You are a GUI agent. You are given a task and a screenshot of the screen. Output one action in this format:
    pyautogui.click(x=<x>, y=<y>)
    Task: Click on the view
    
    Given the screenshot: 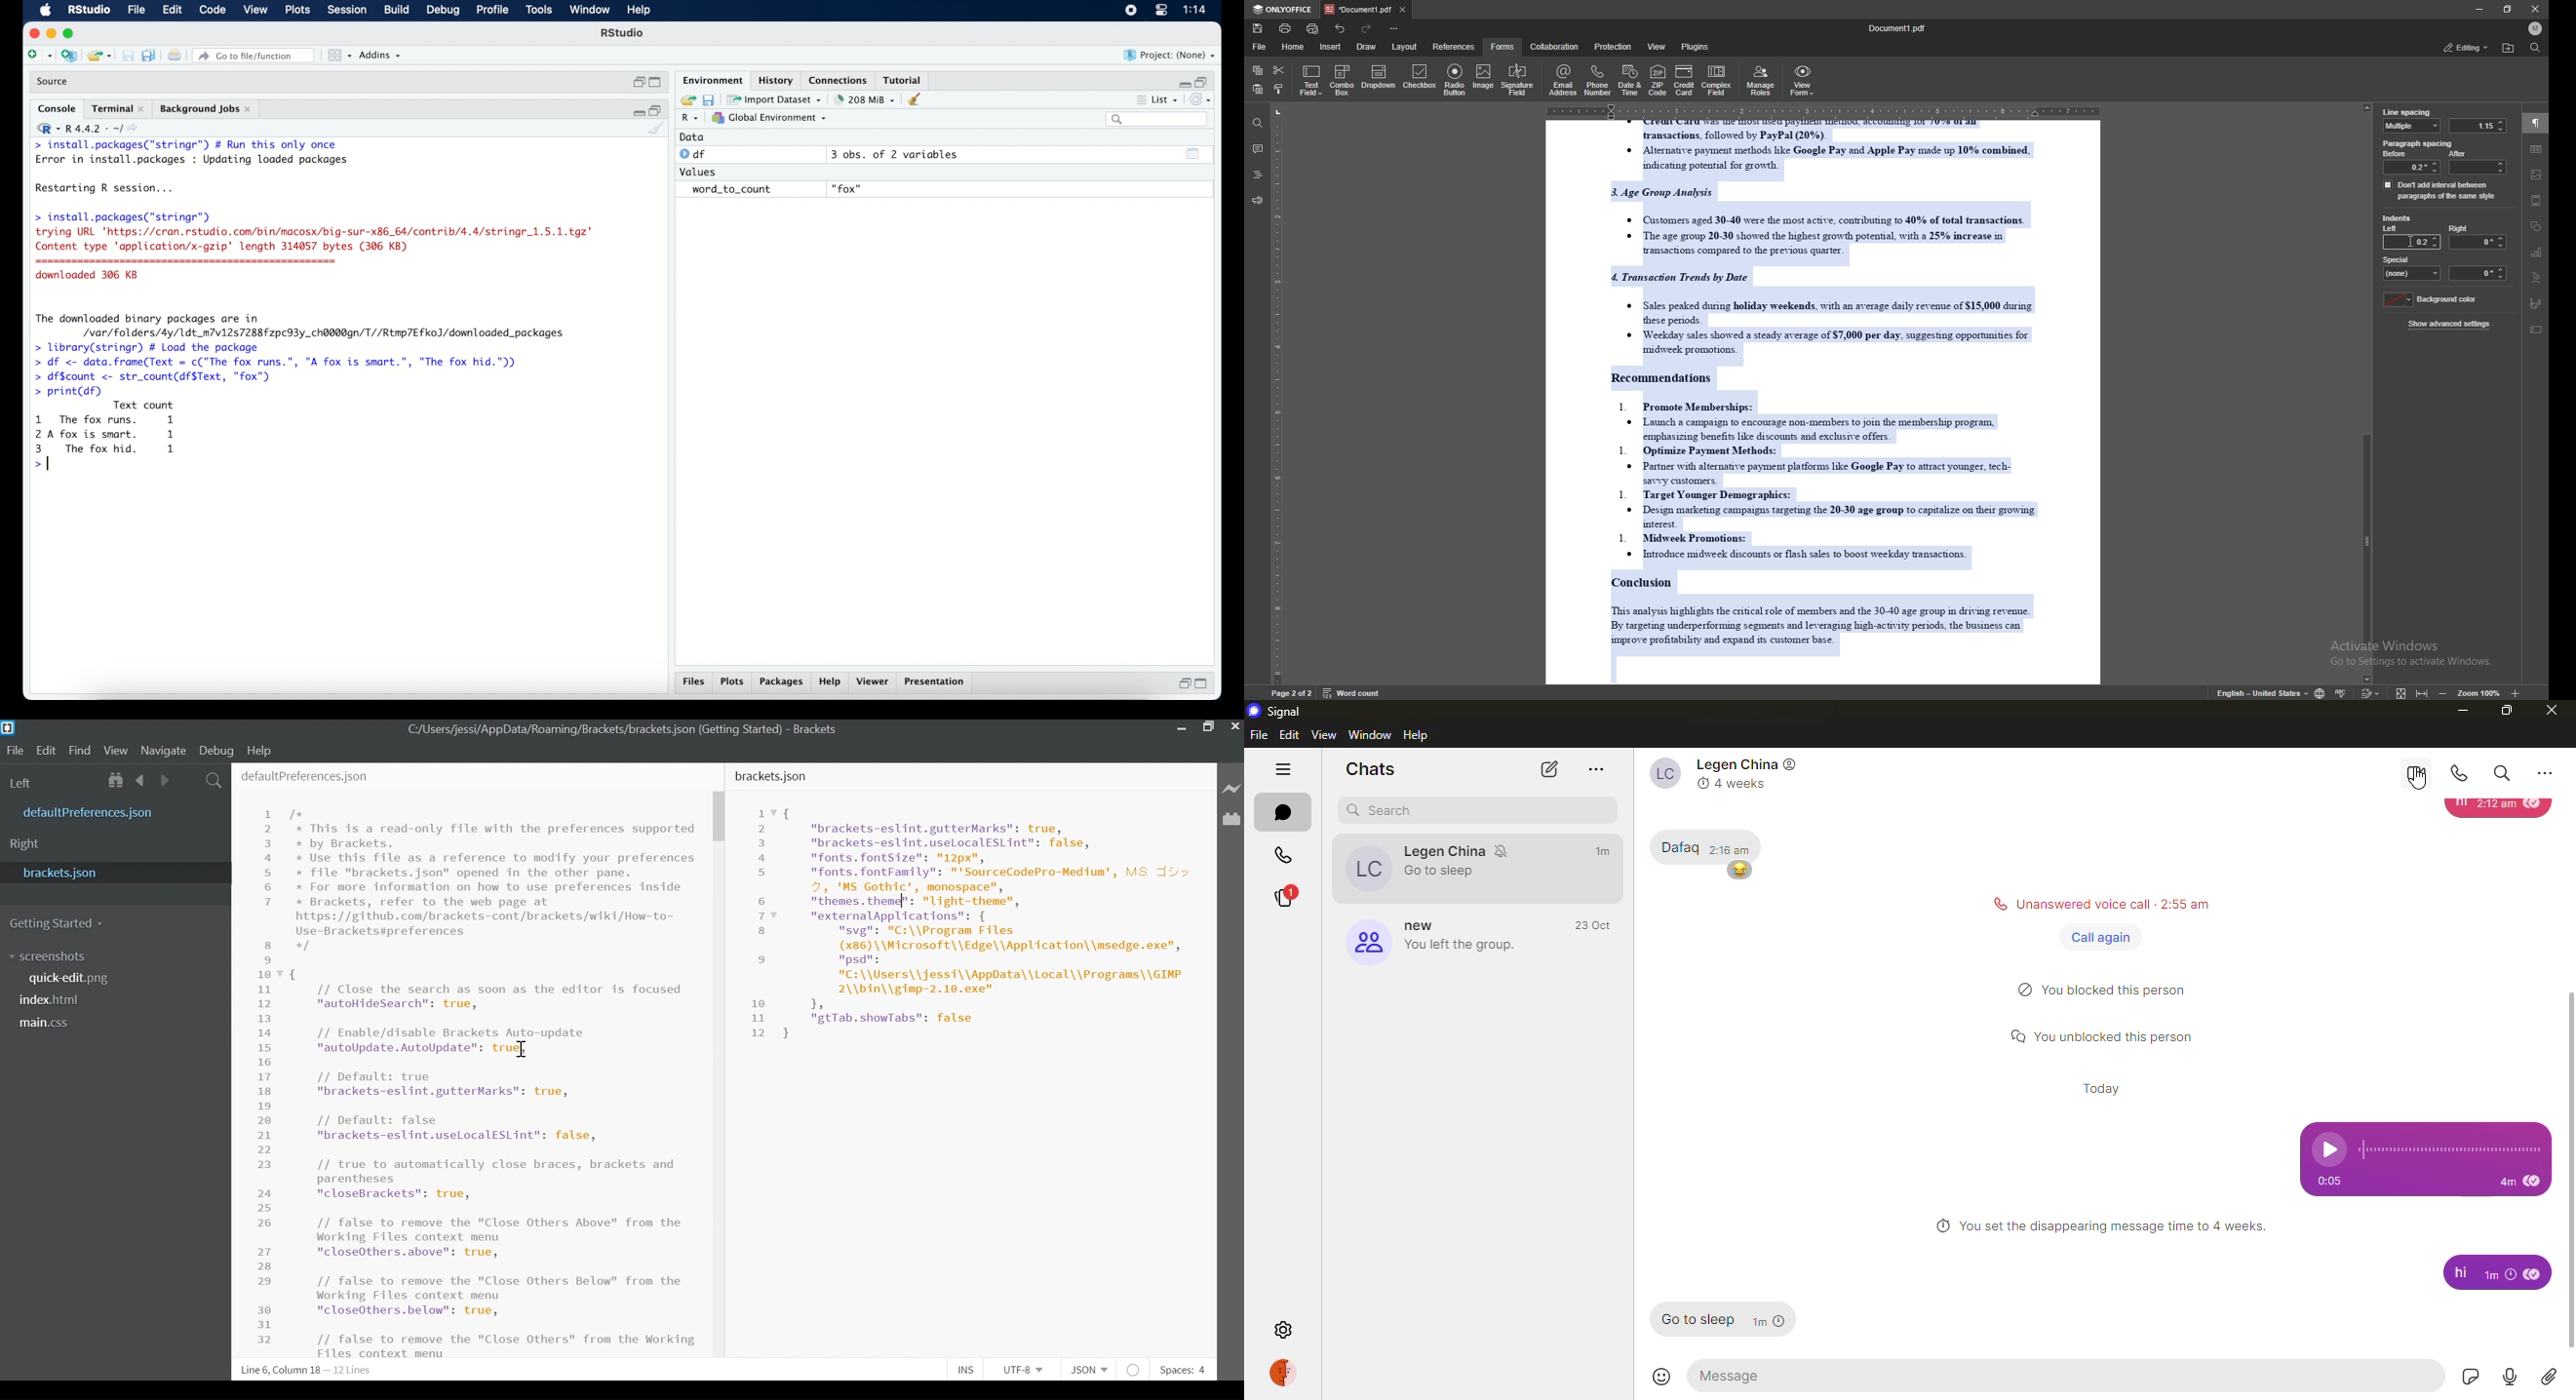 What is the action you would take?
    pyautogui.click(x=255, y=10)
    